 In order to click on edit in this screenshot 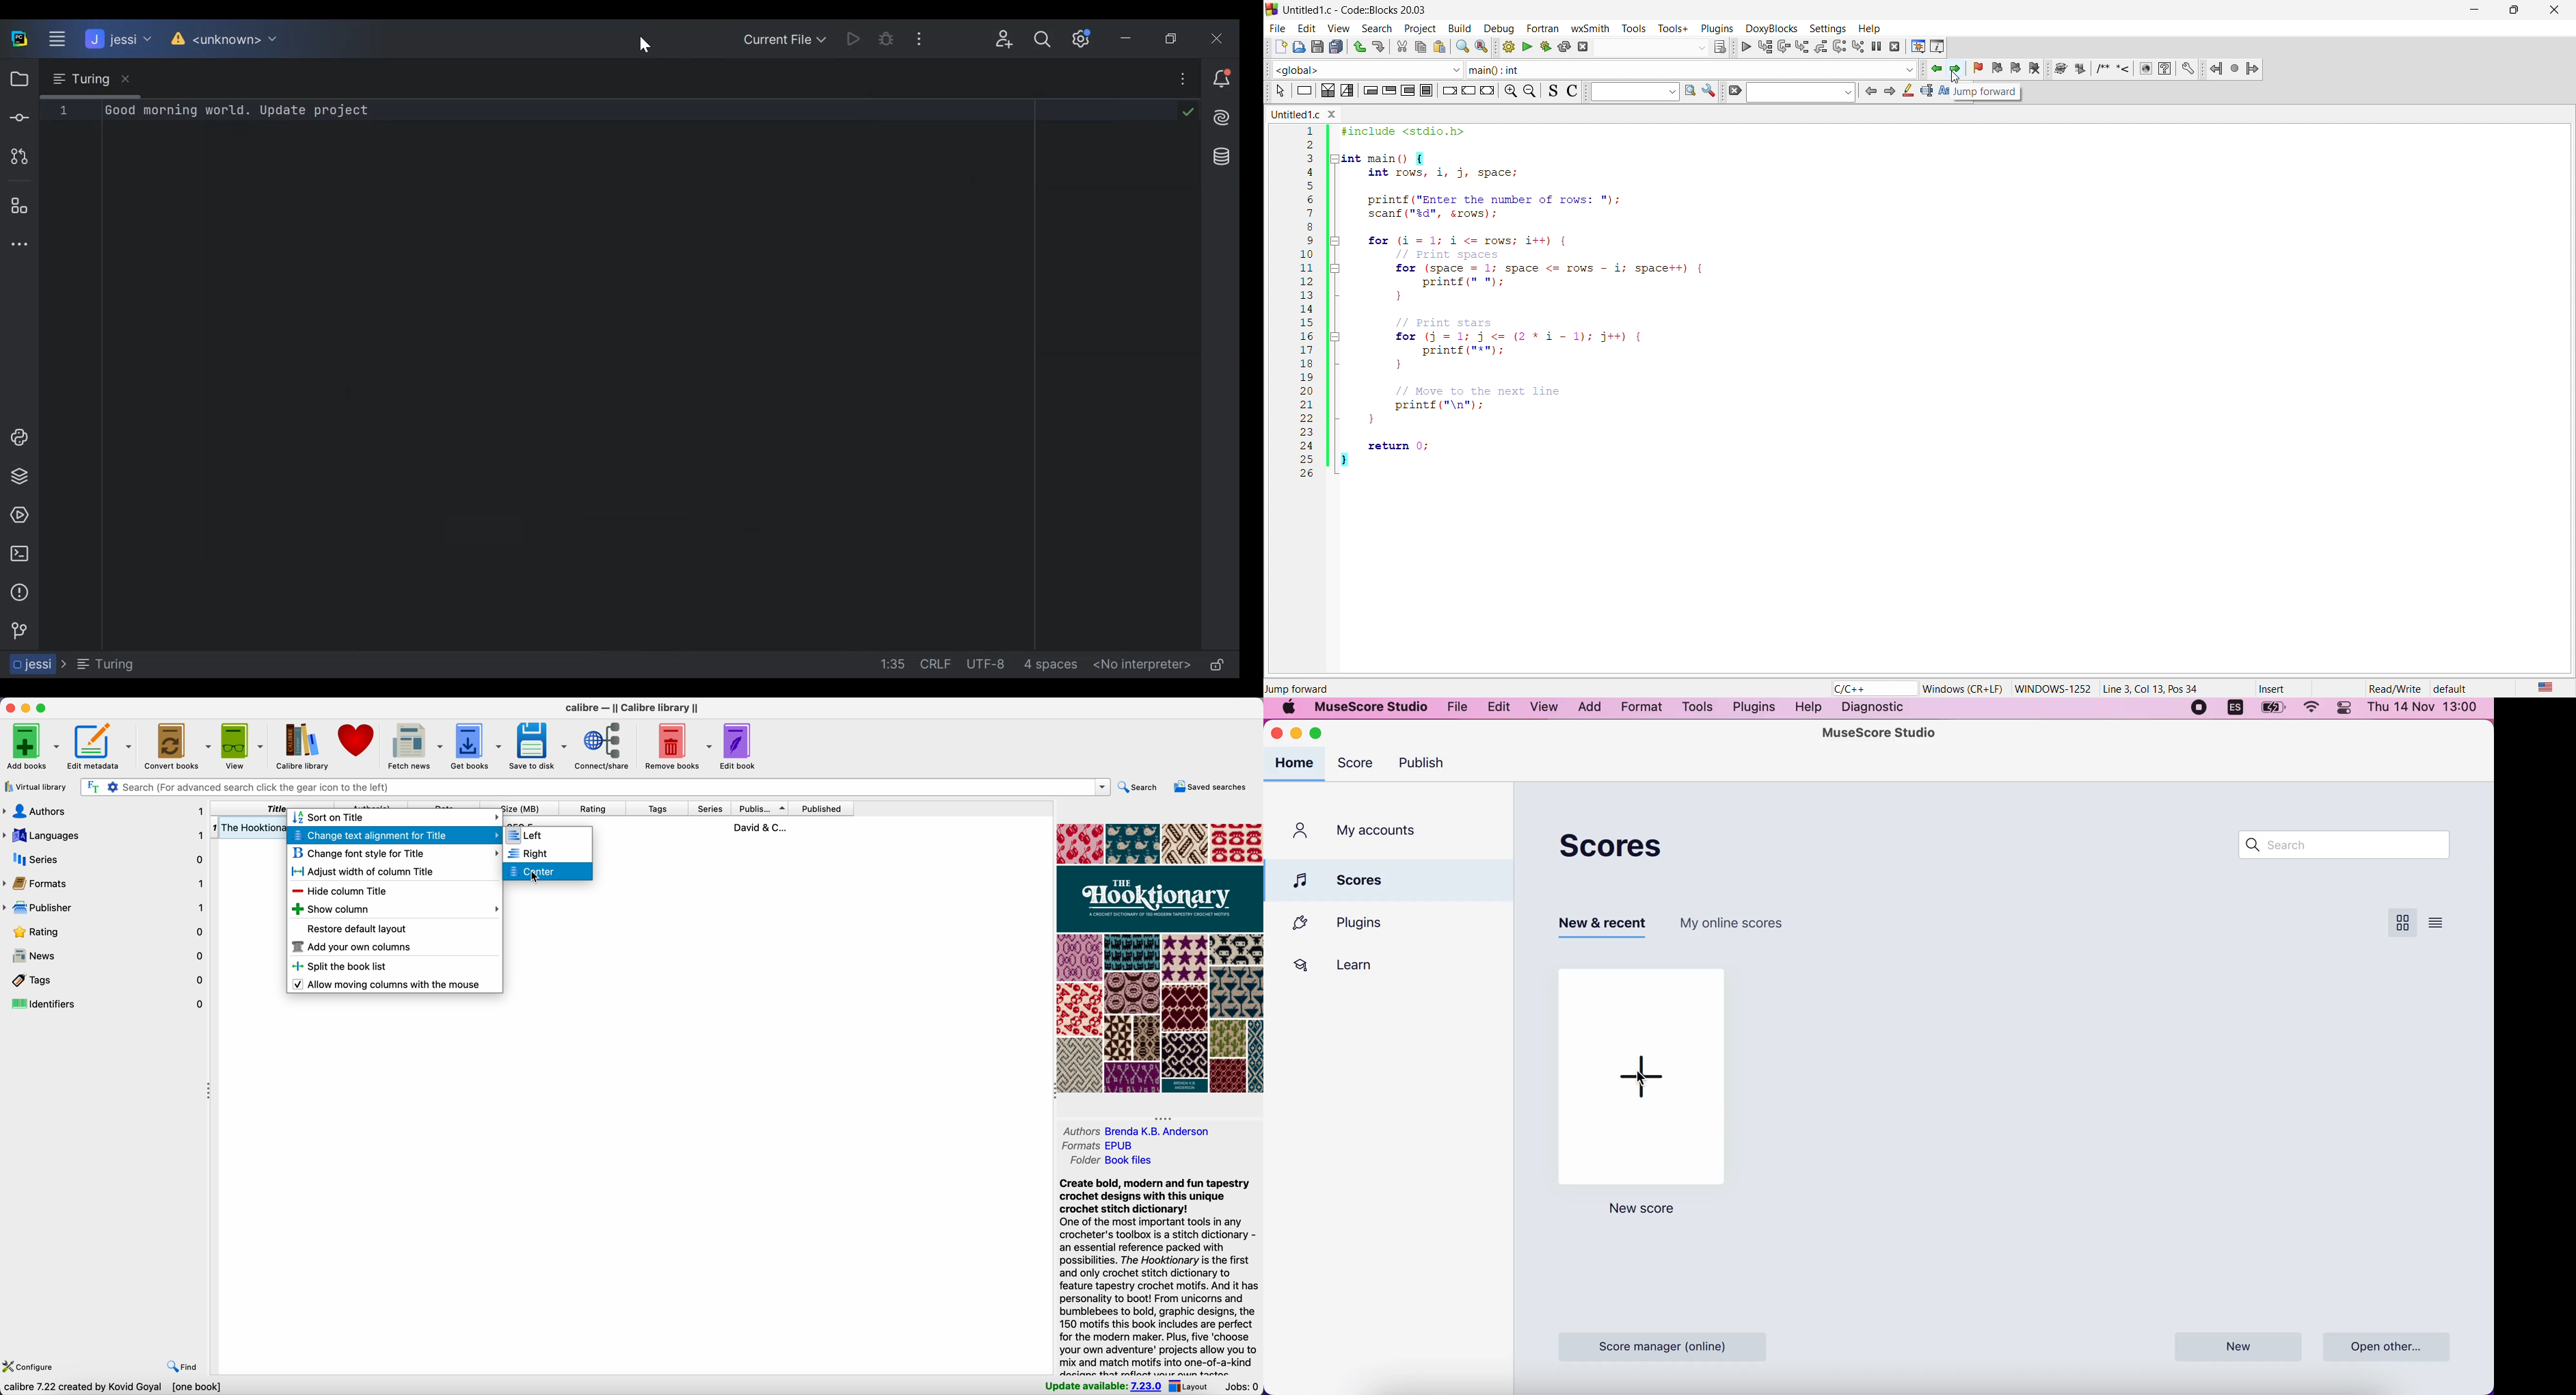, I will do `click(1304, 27)`.